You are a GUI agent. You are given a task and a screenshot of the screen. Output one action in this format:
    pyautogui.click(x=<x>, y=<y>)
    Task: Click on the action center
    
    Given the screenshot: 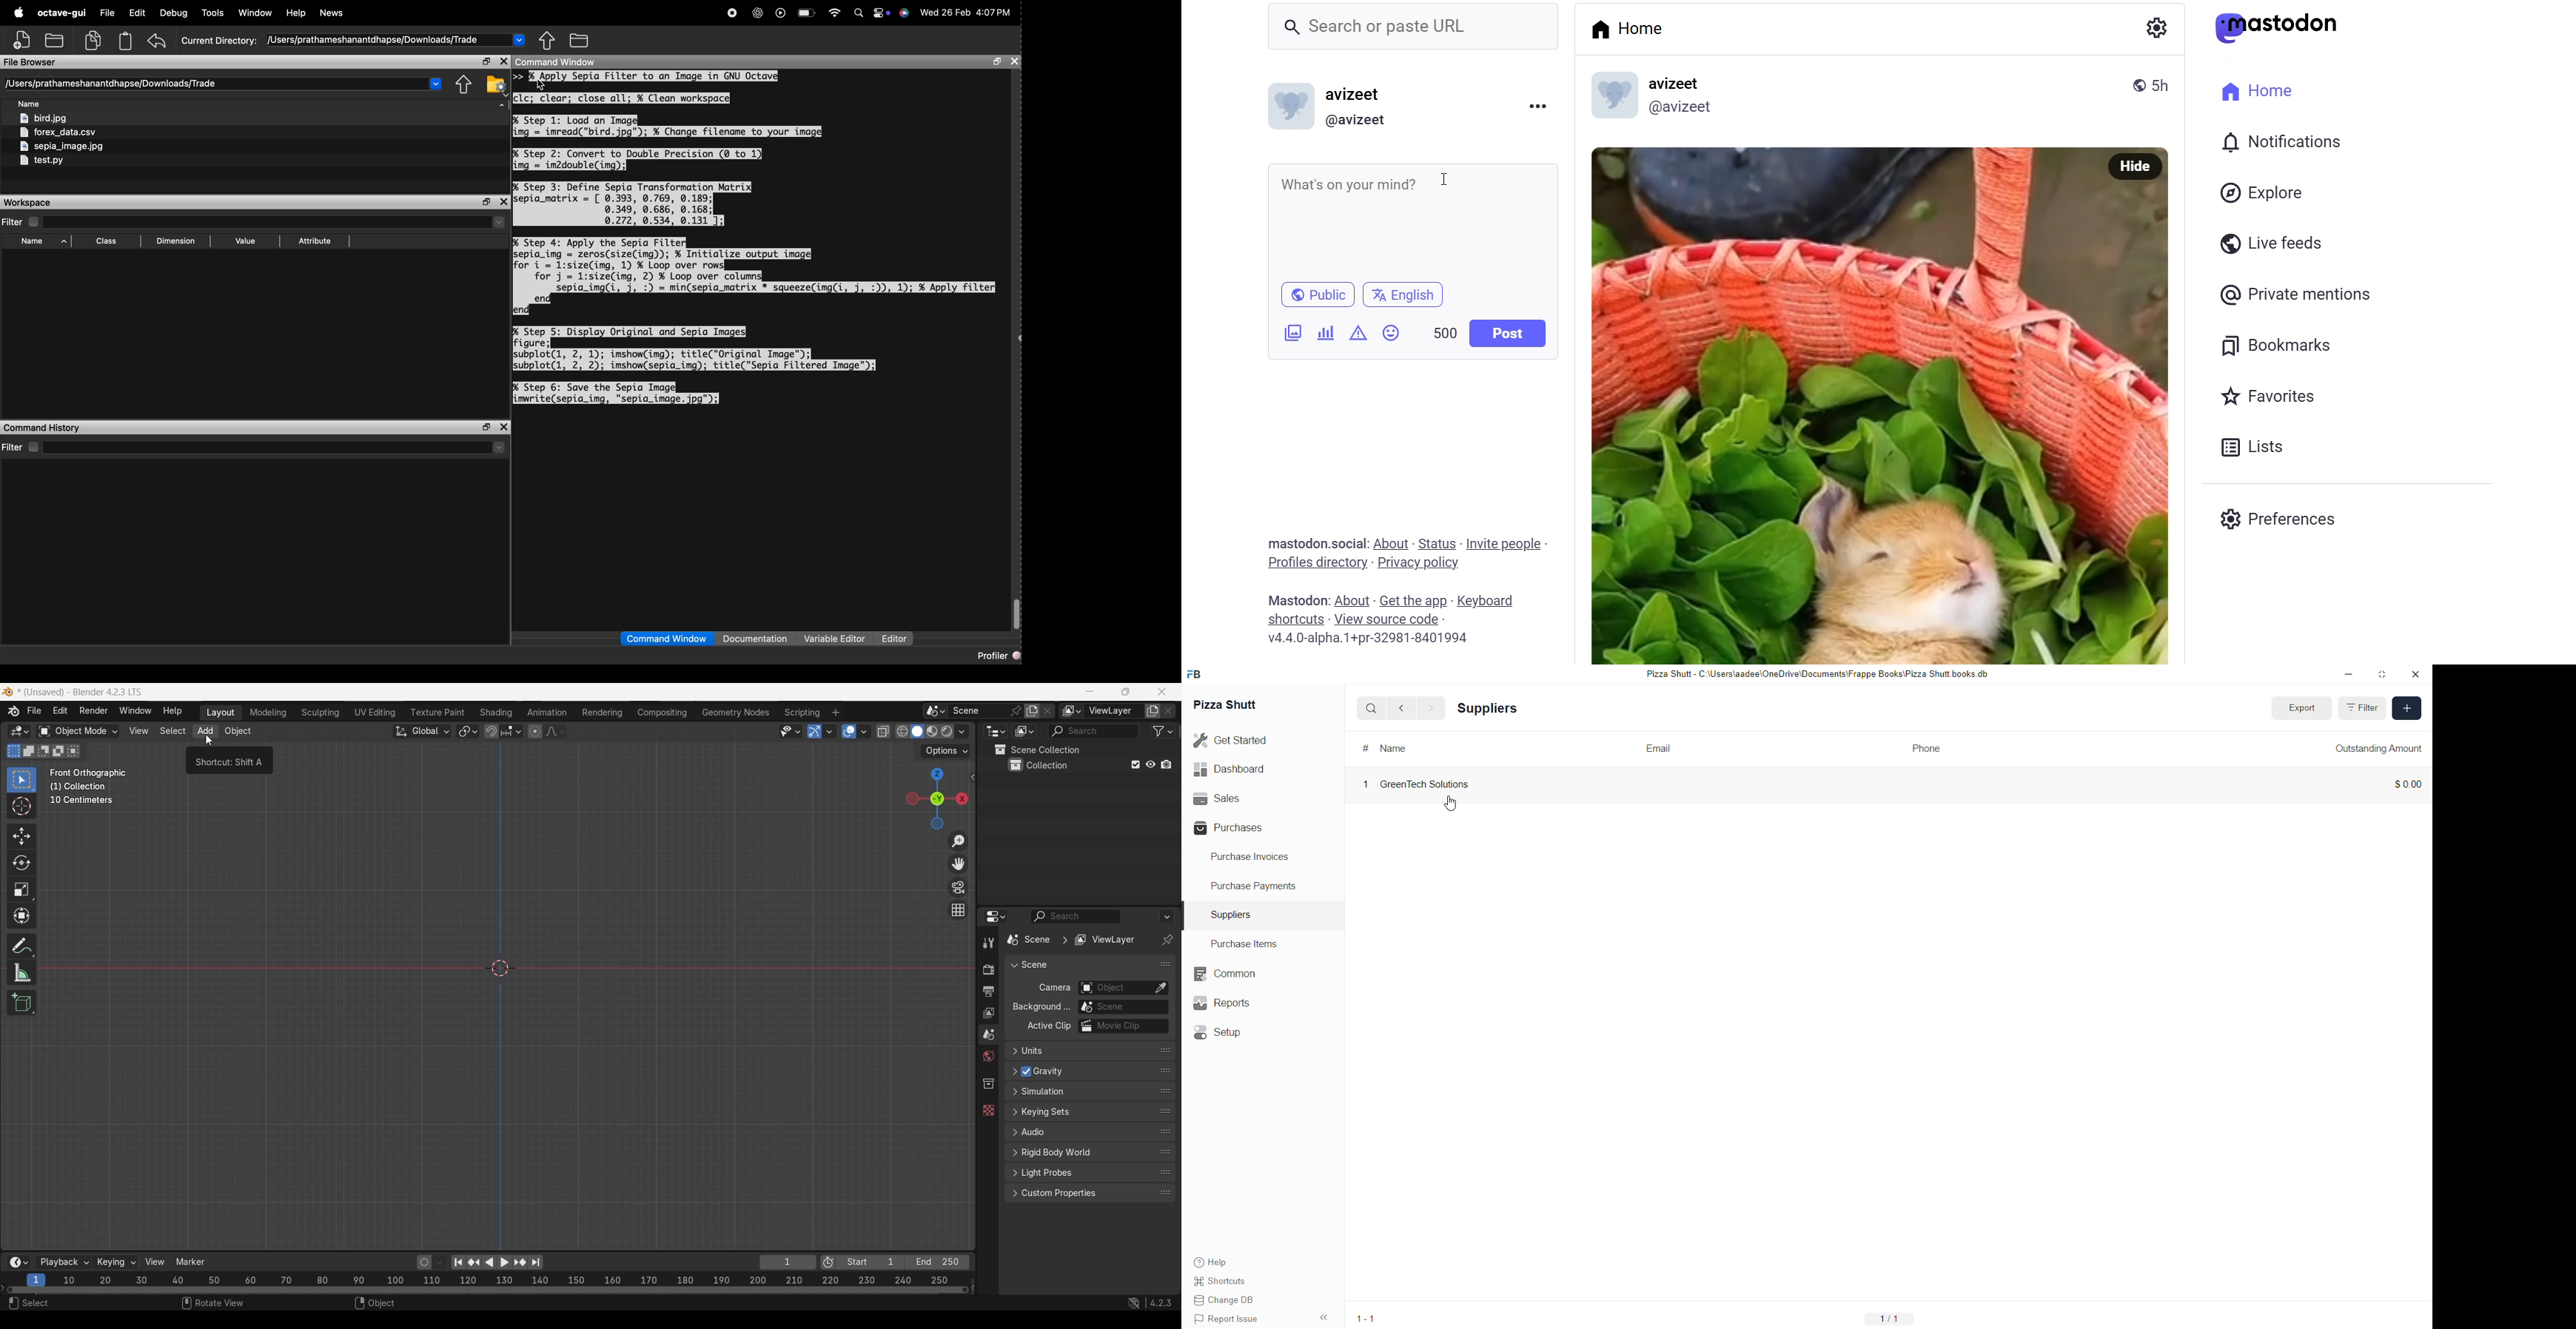 What is the action you would take?
    pyautogui.click(x=882, y=14)
    